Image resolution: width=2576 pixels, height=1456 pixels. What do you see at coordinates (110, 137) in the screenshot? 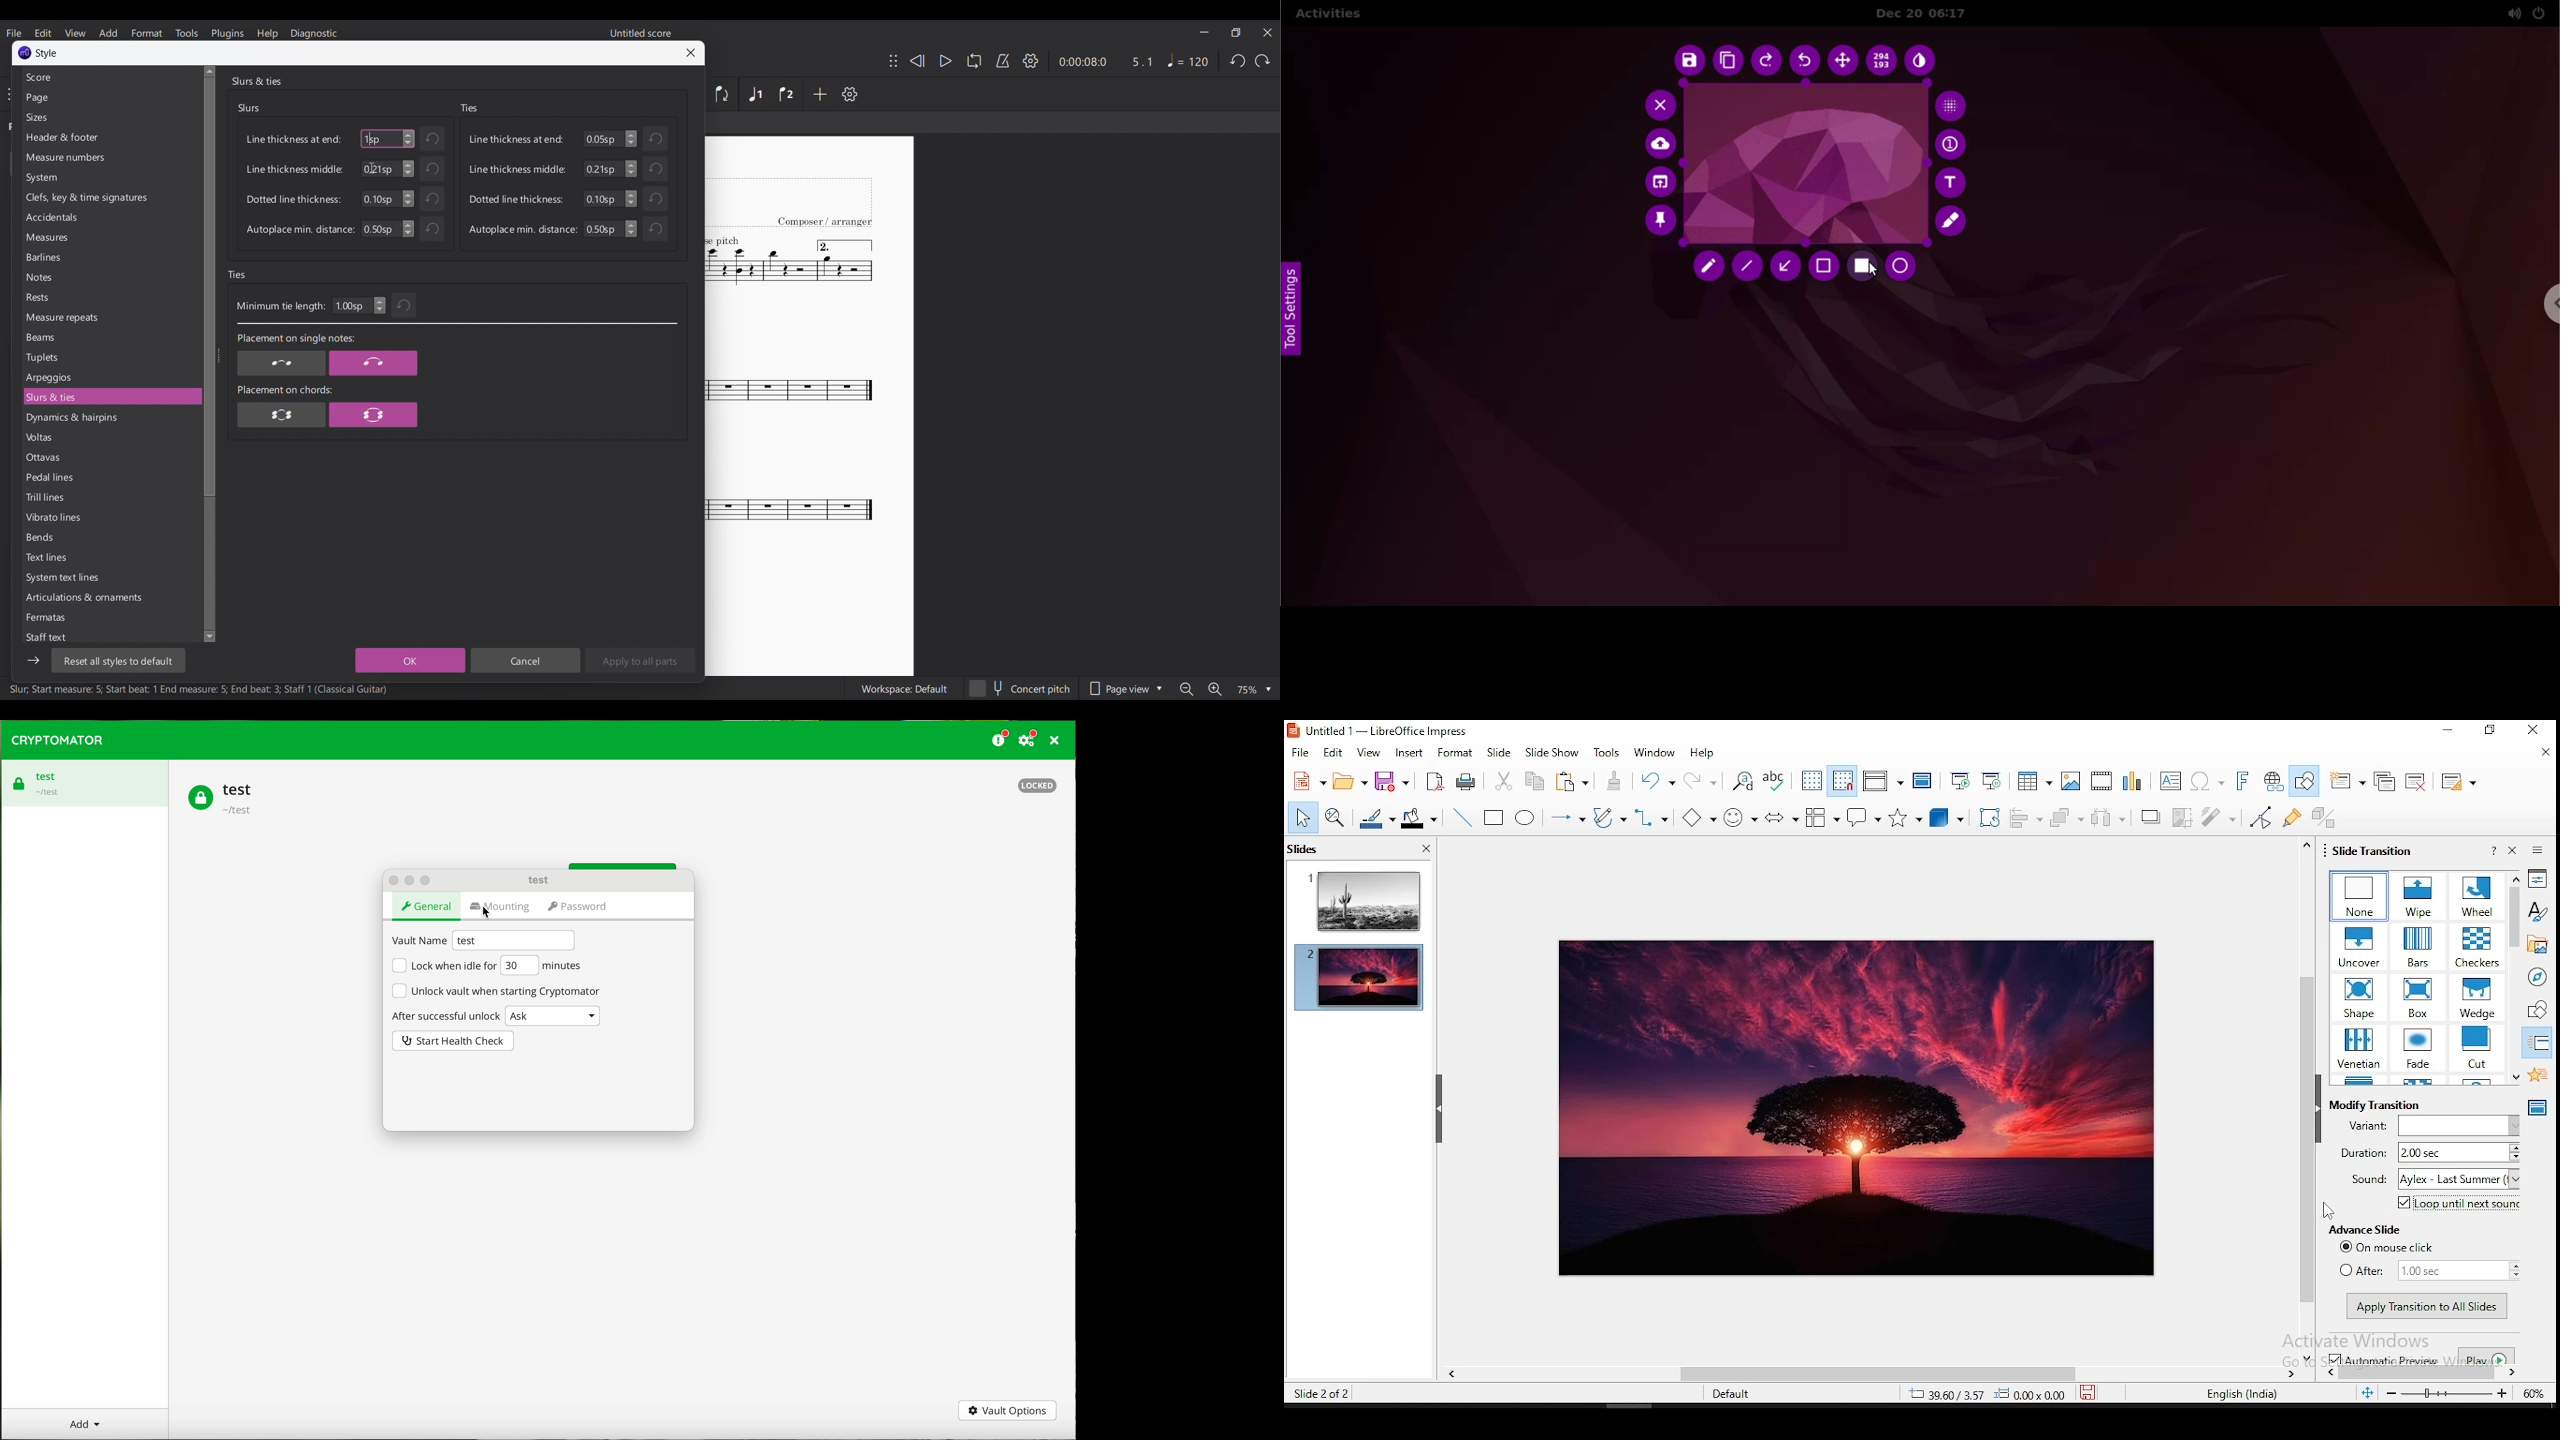
I see `Header & footer` at bounding box center [110, 137].